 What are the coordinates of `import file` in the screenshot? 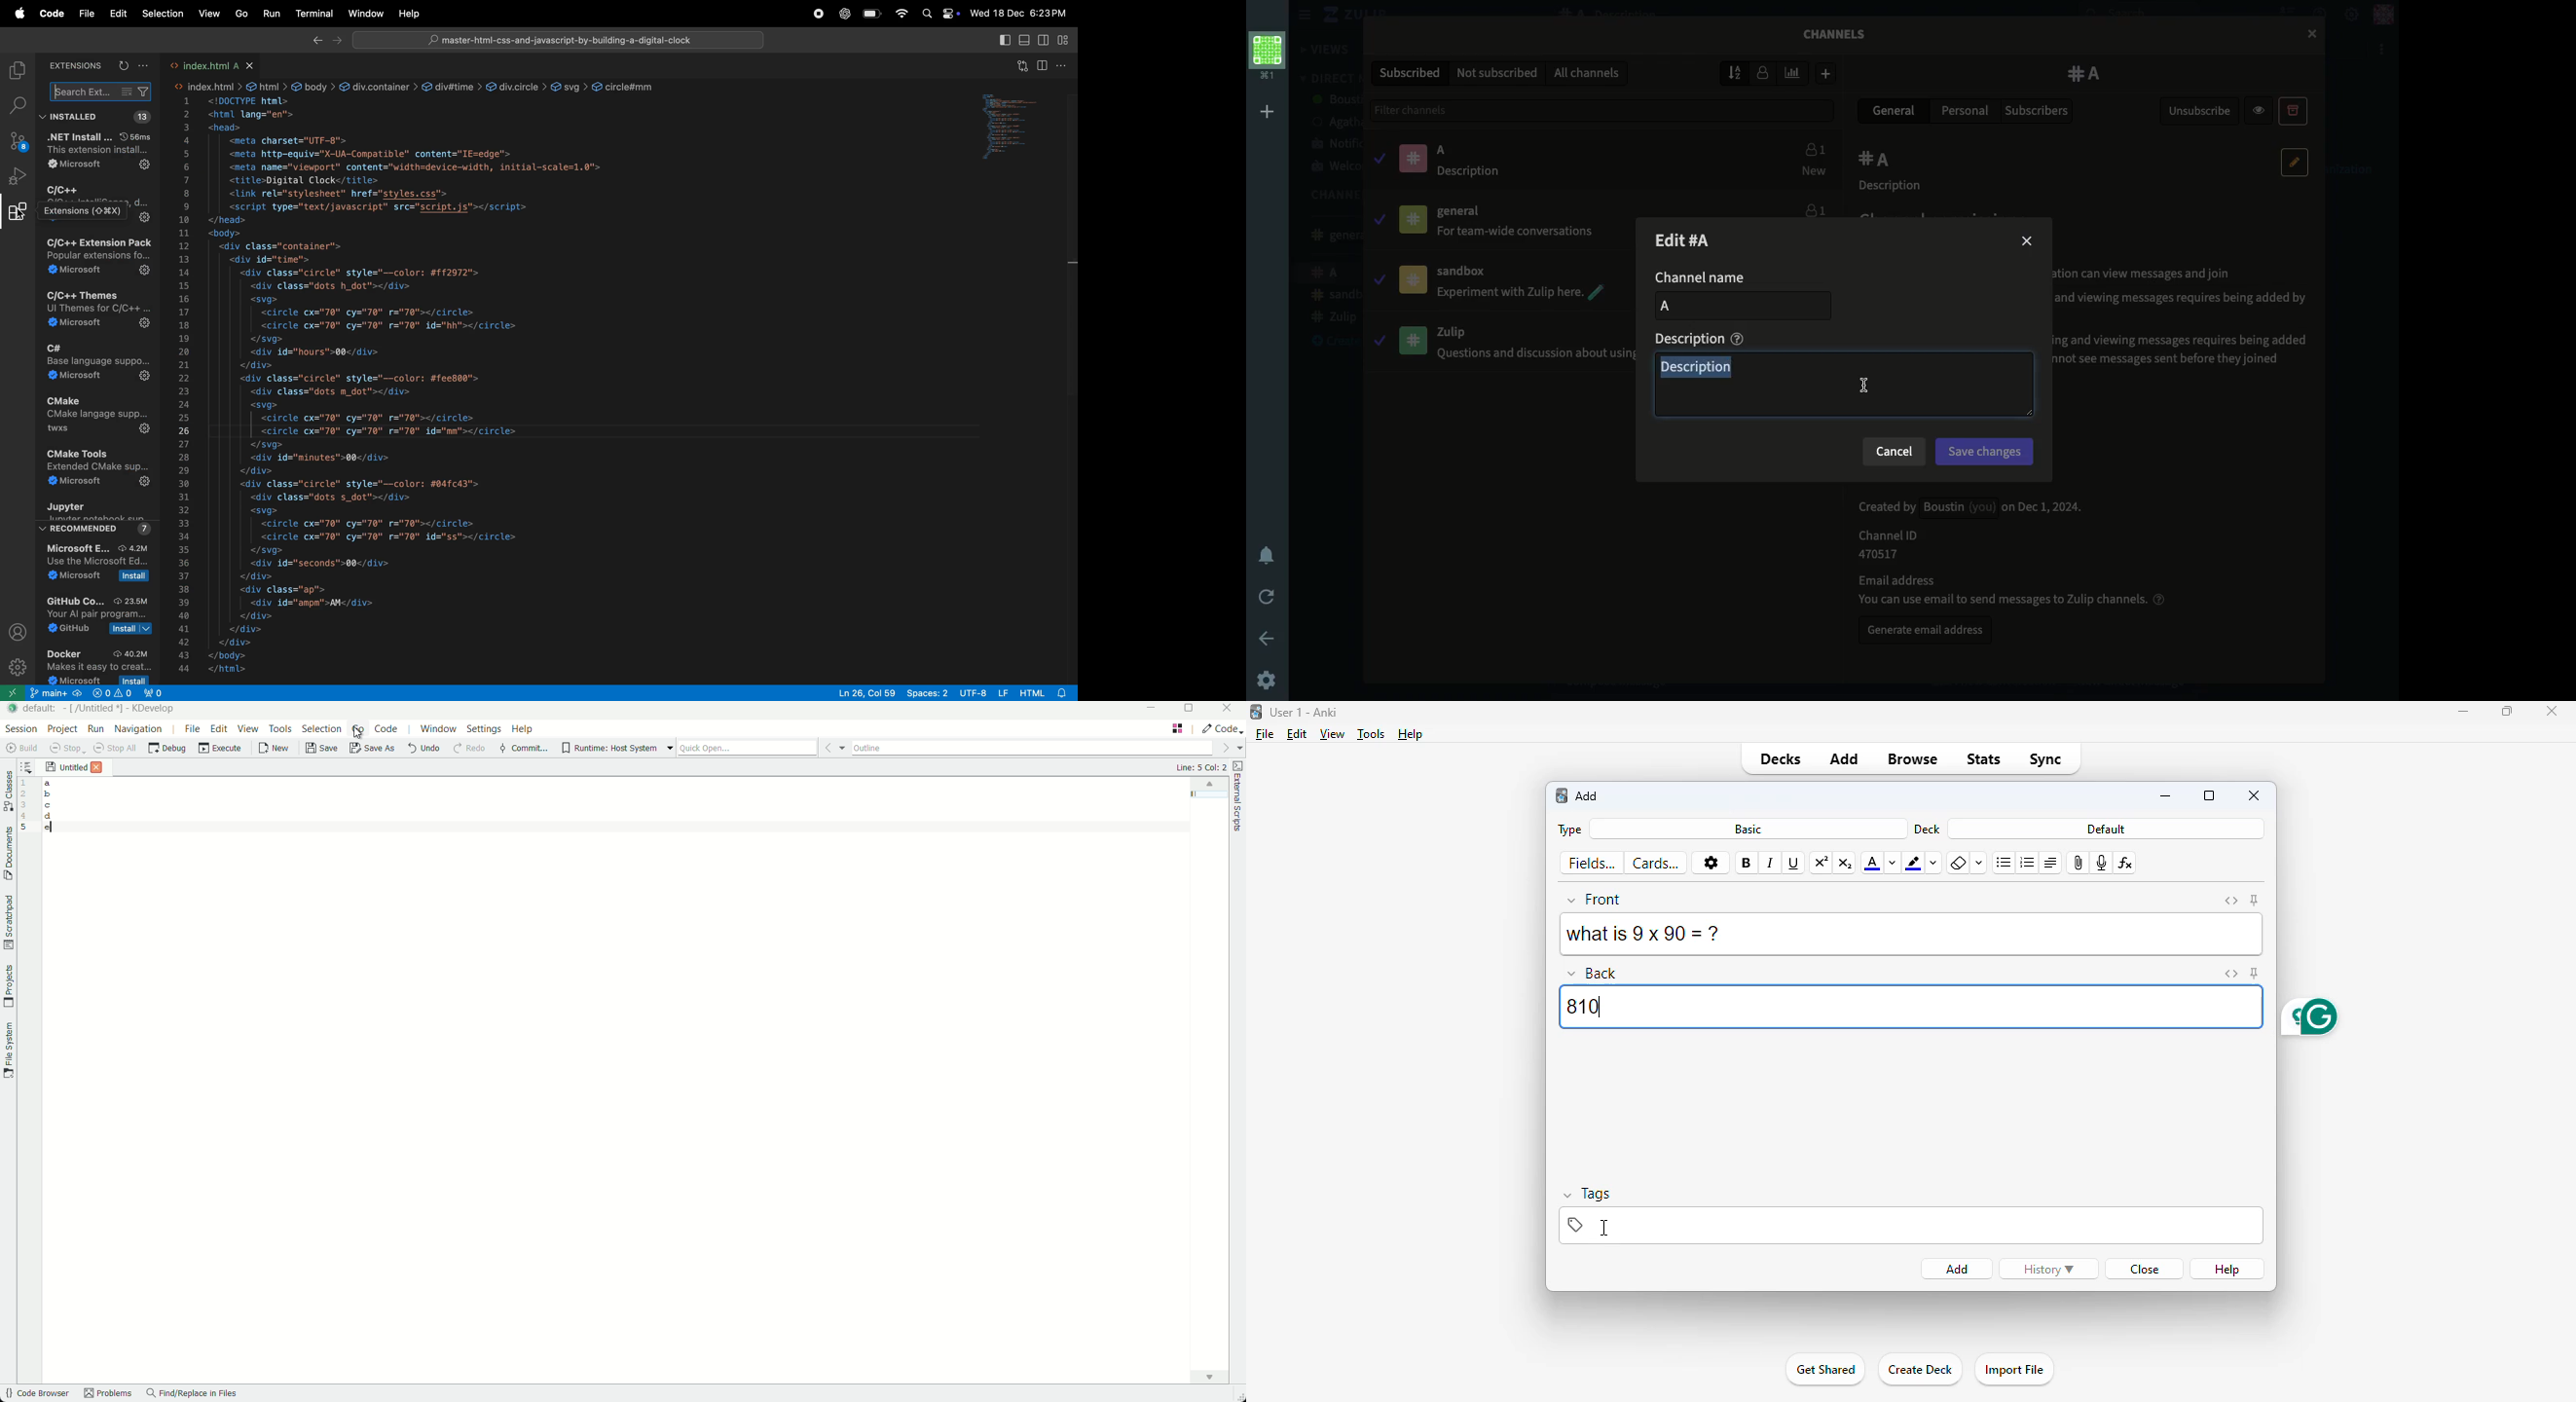 It's located at (2013, 1370).